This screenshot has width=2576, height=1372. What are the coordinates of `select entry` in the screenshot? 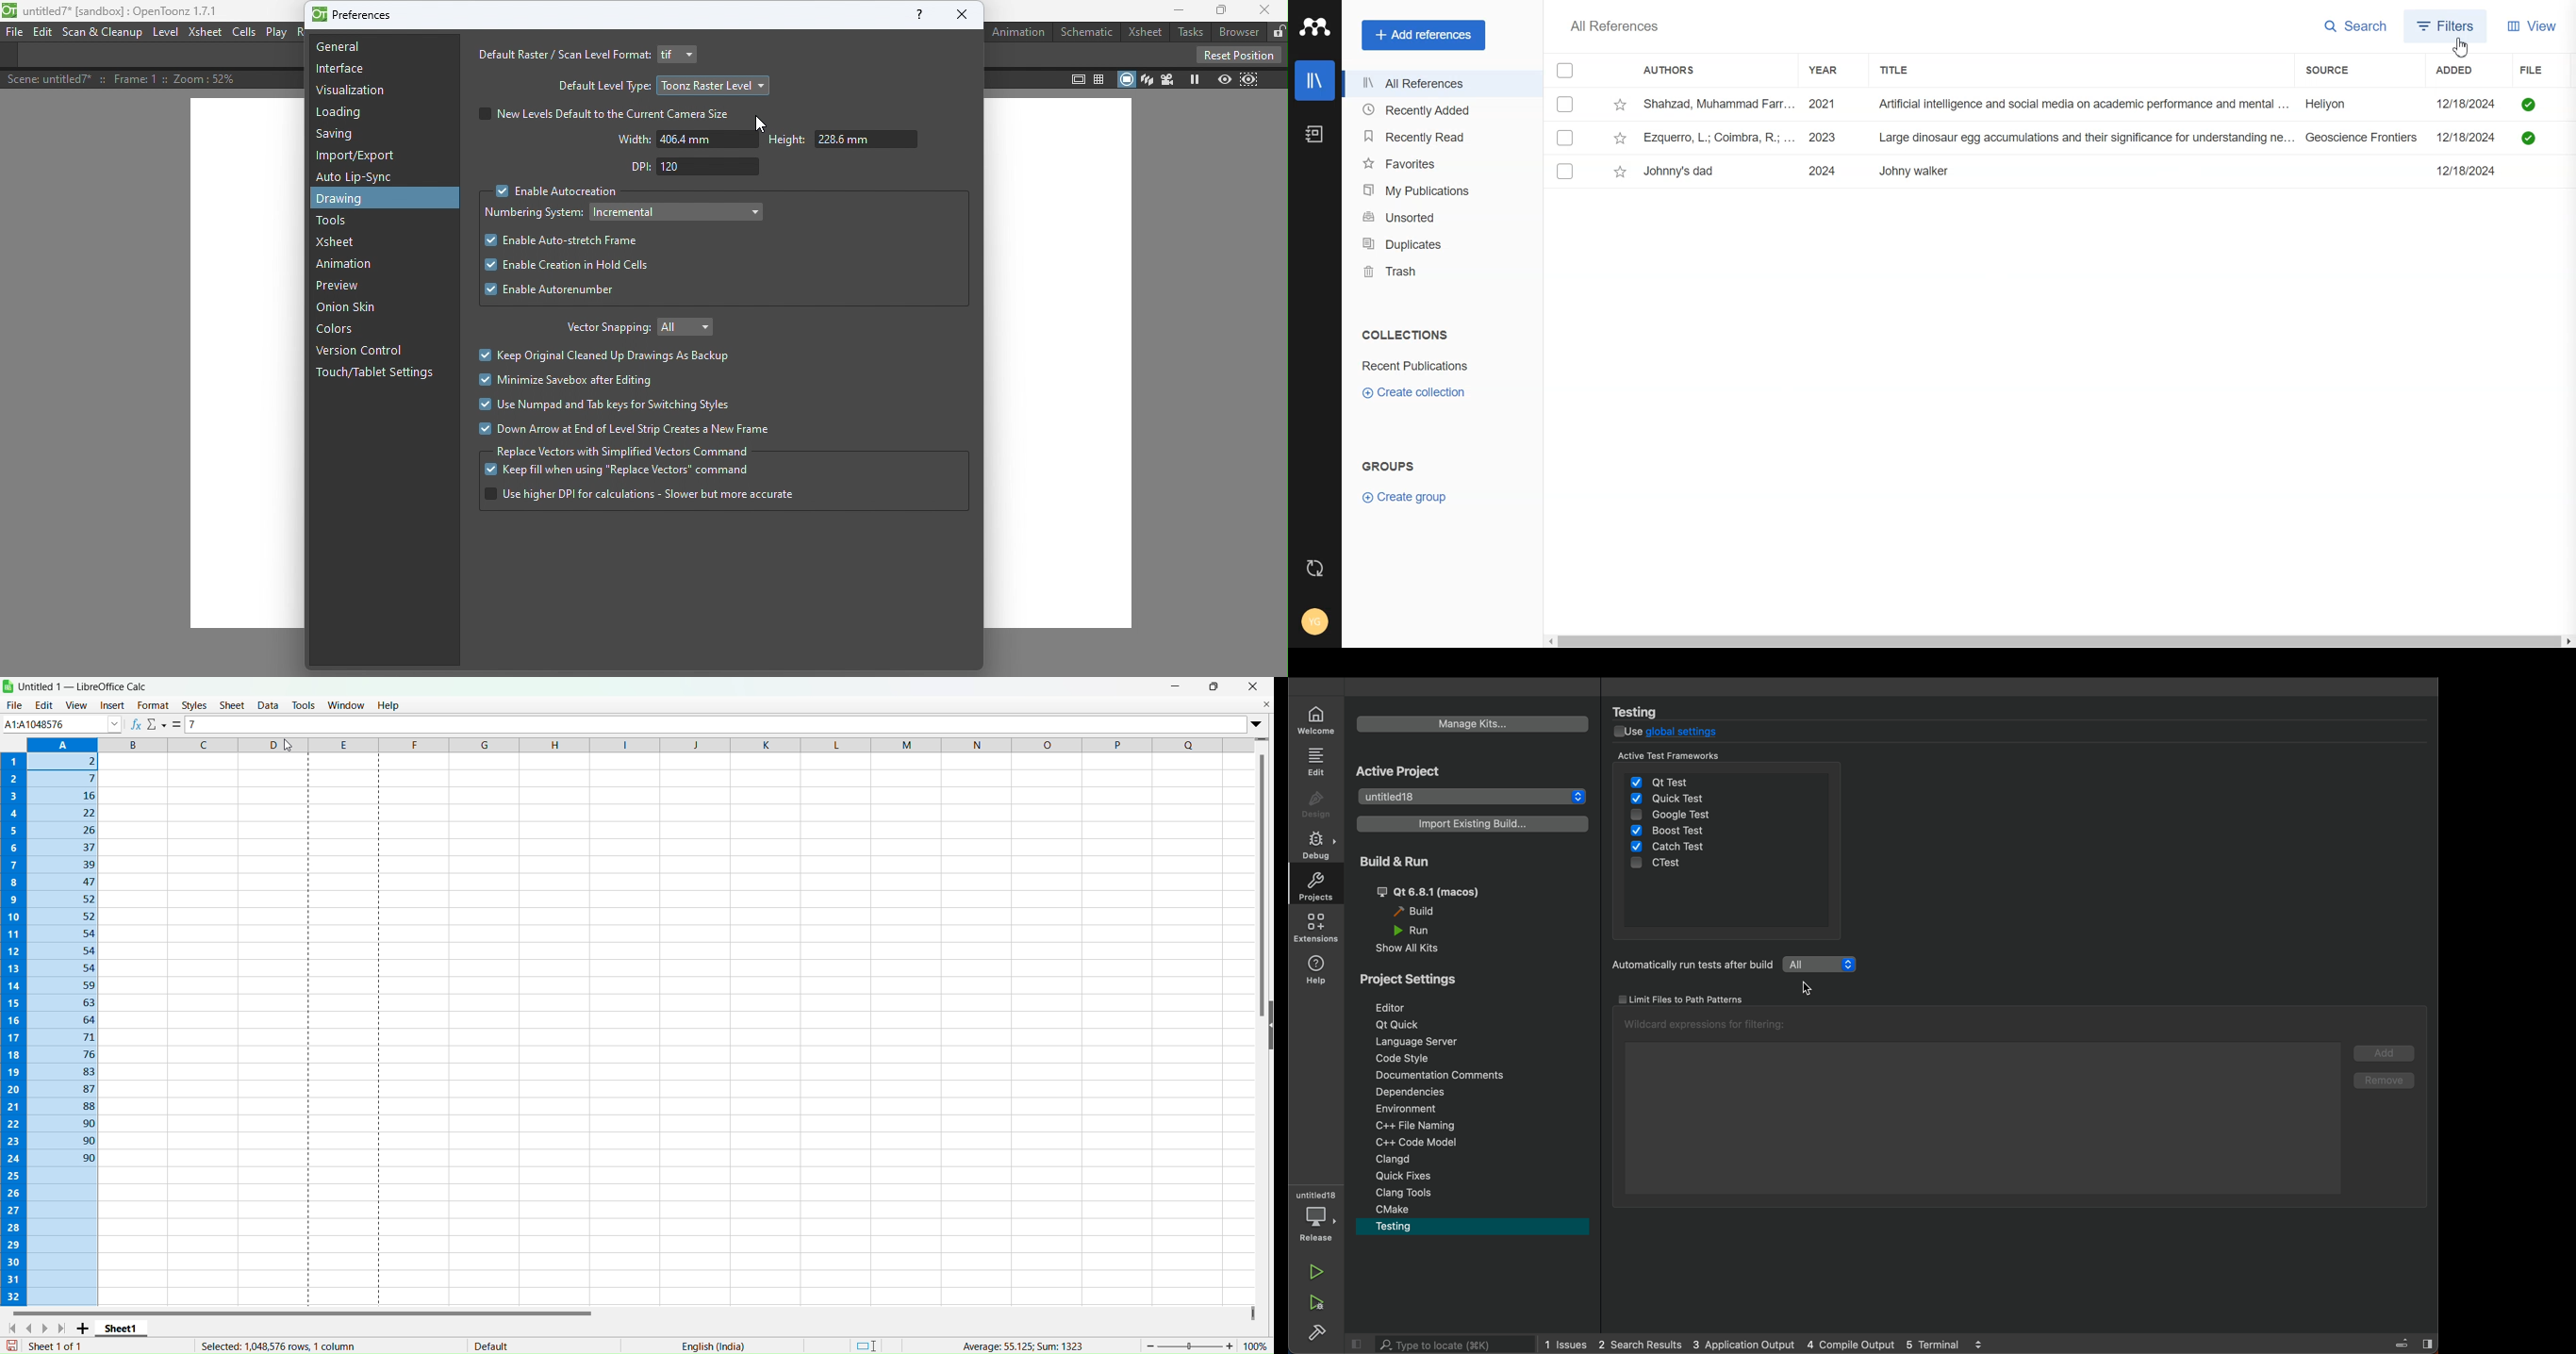 It's located at (1565, 138).